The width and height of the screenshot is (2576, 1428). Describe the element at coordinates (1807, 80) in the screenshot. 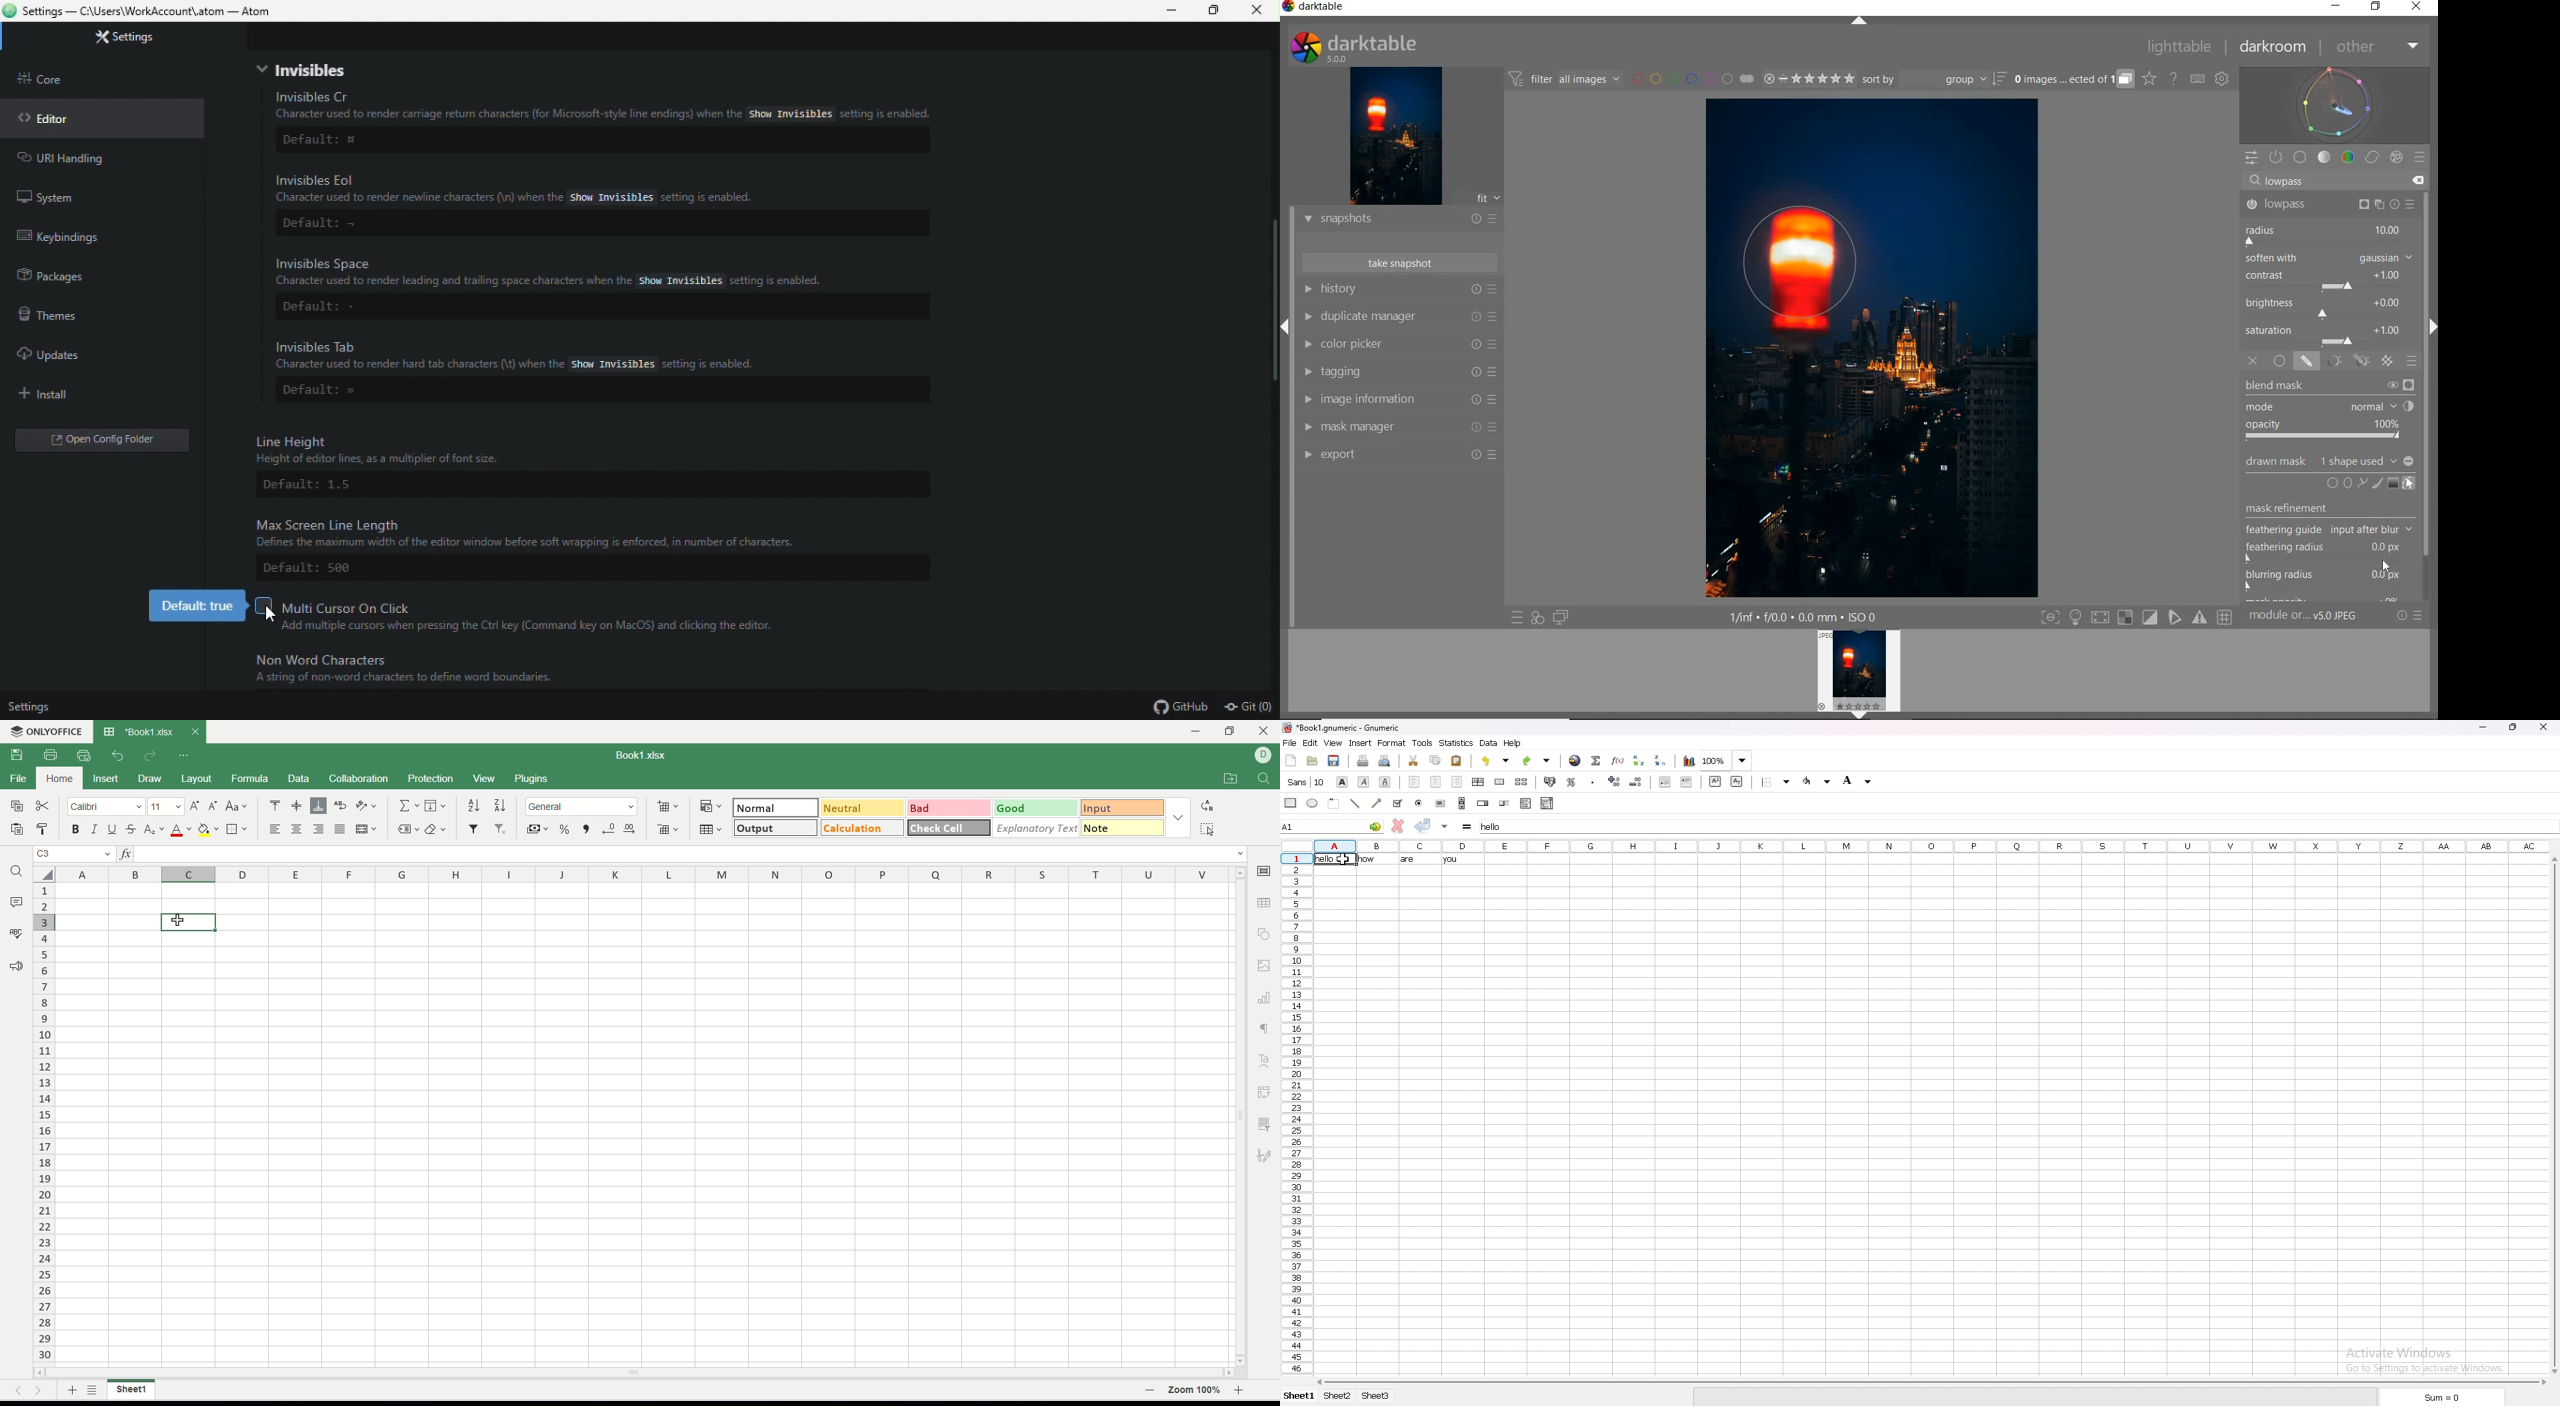

I see `RANGE RATING OF SELECTED IMAGES` at that location.